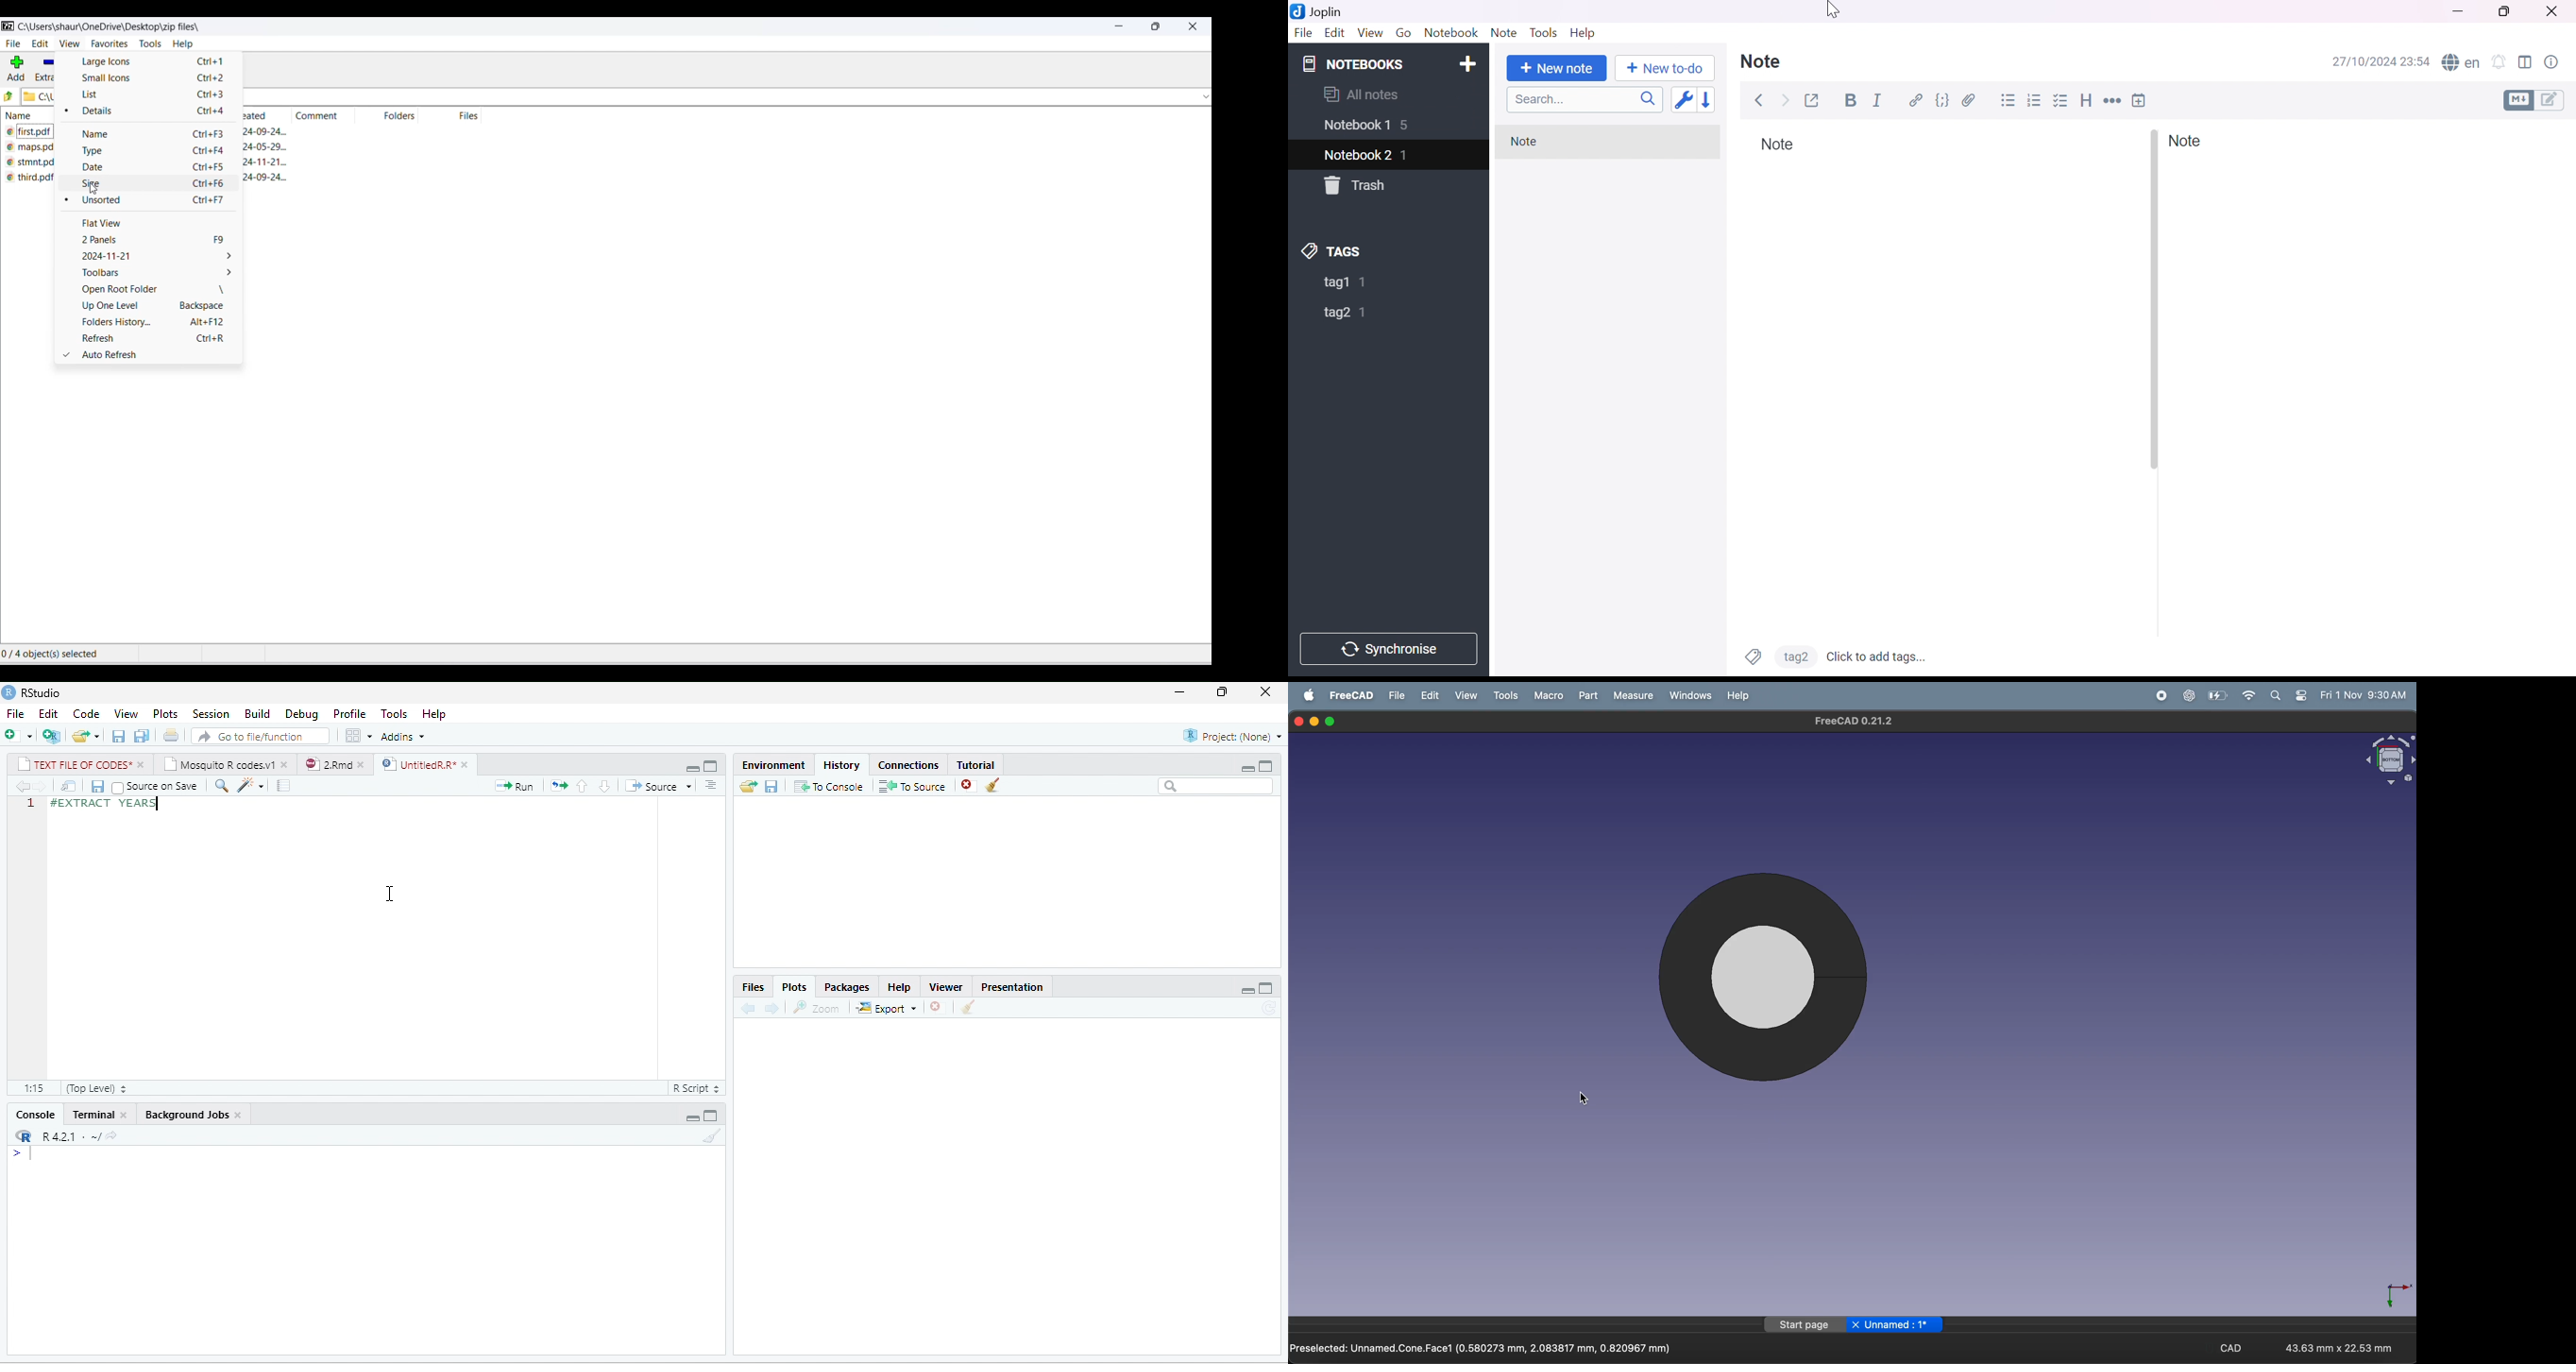 The image size is (2576, 1372). I want to click on clear, so click(968, 1006).